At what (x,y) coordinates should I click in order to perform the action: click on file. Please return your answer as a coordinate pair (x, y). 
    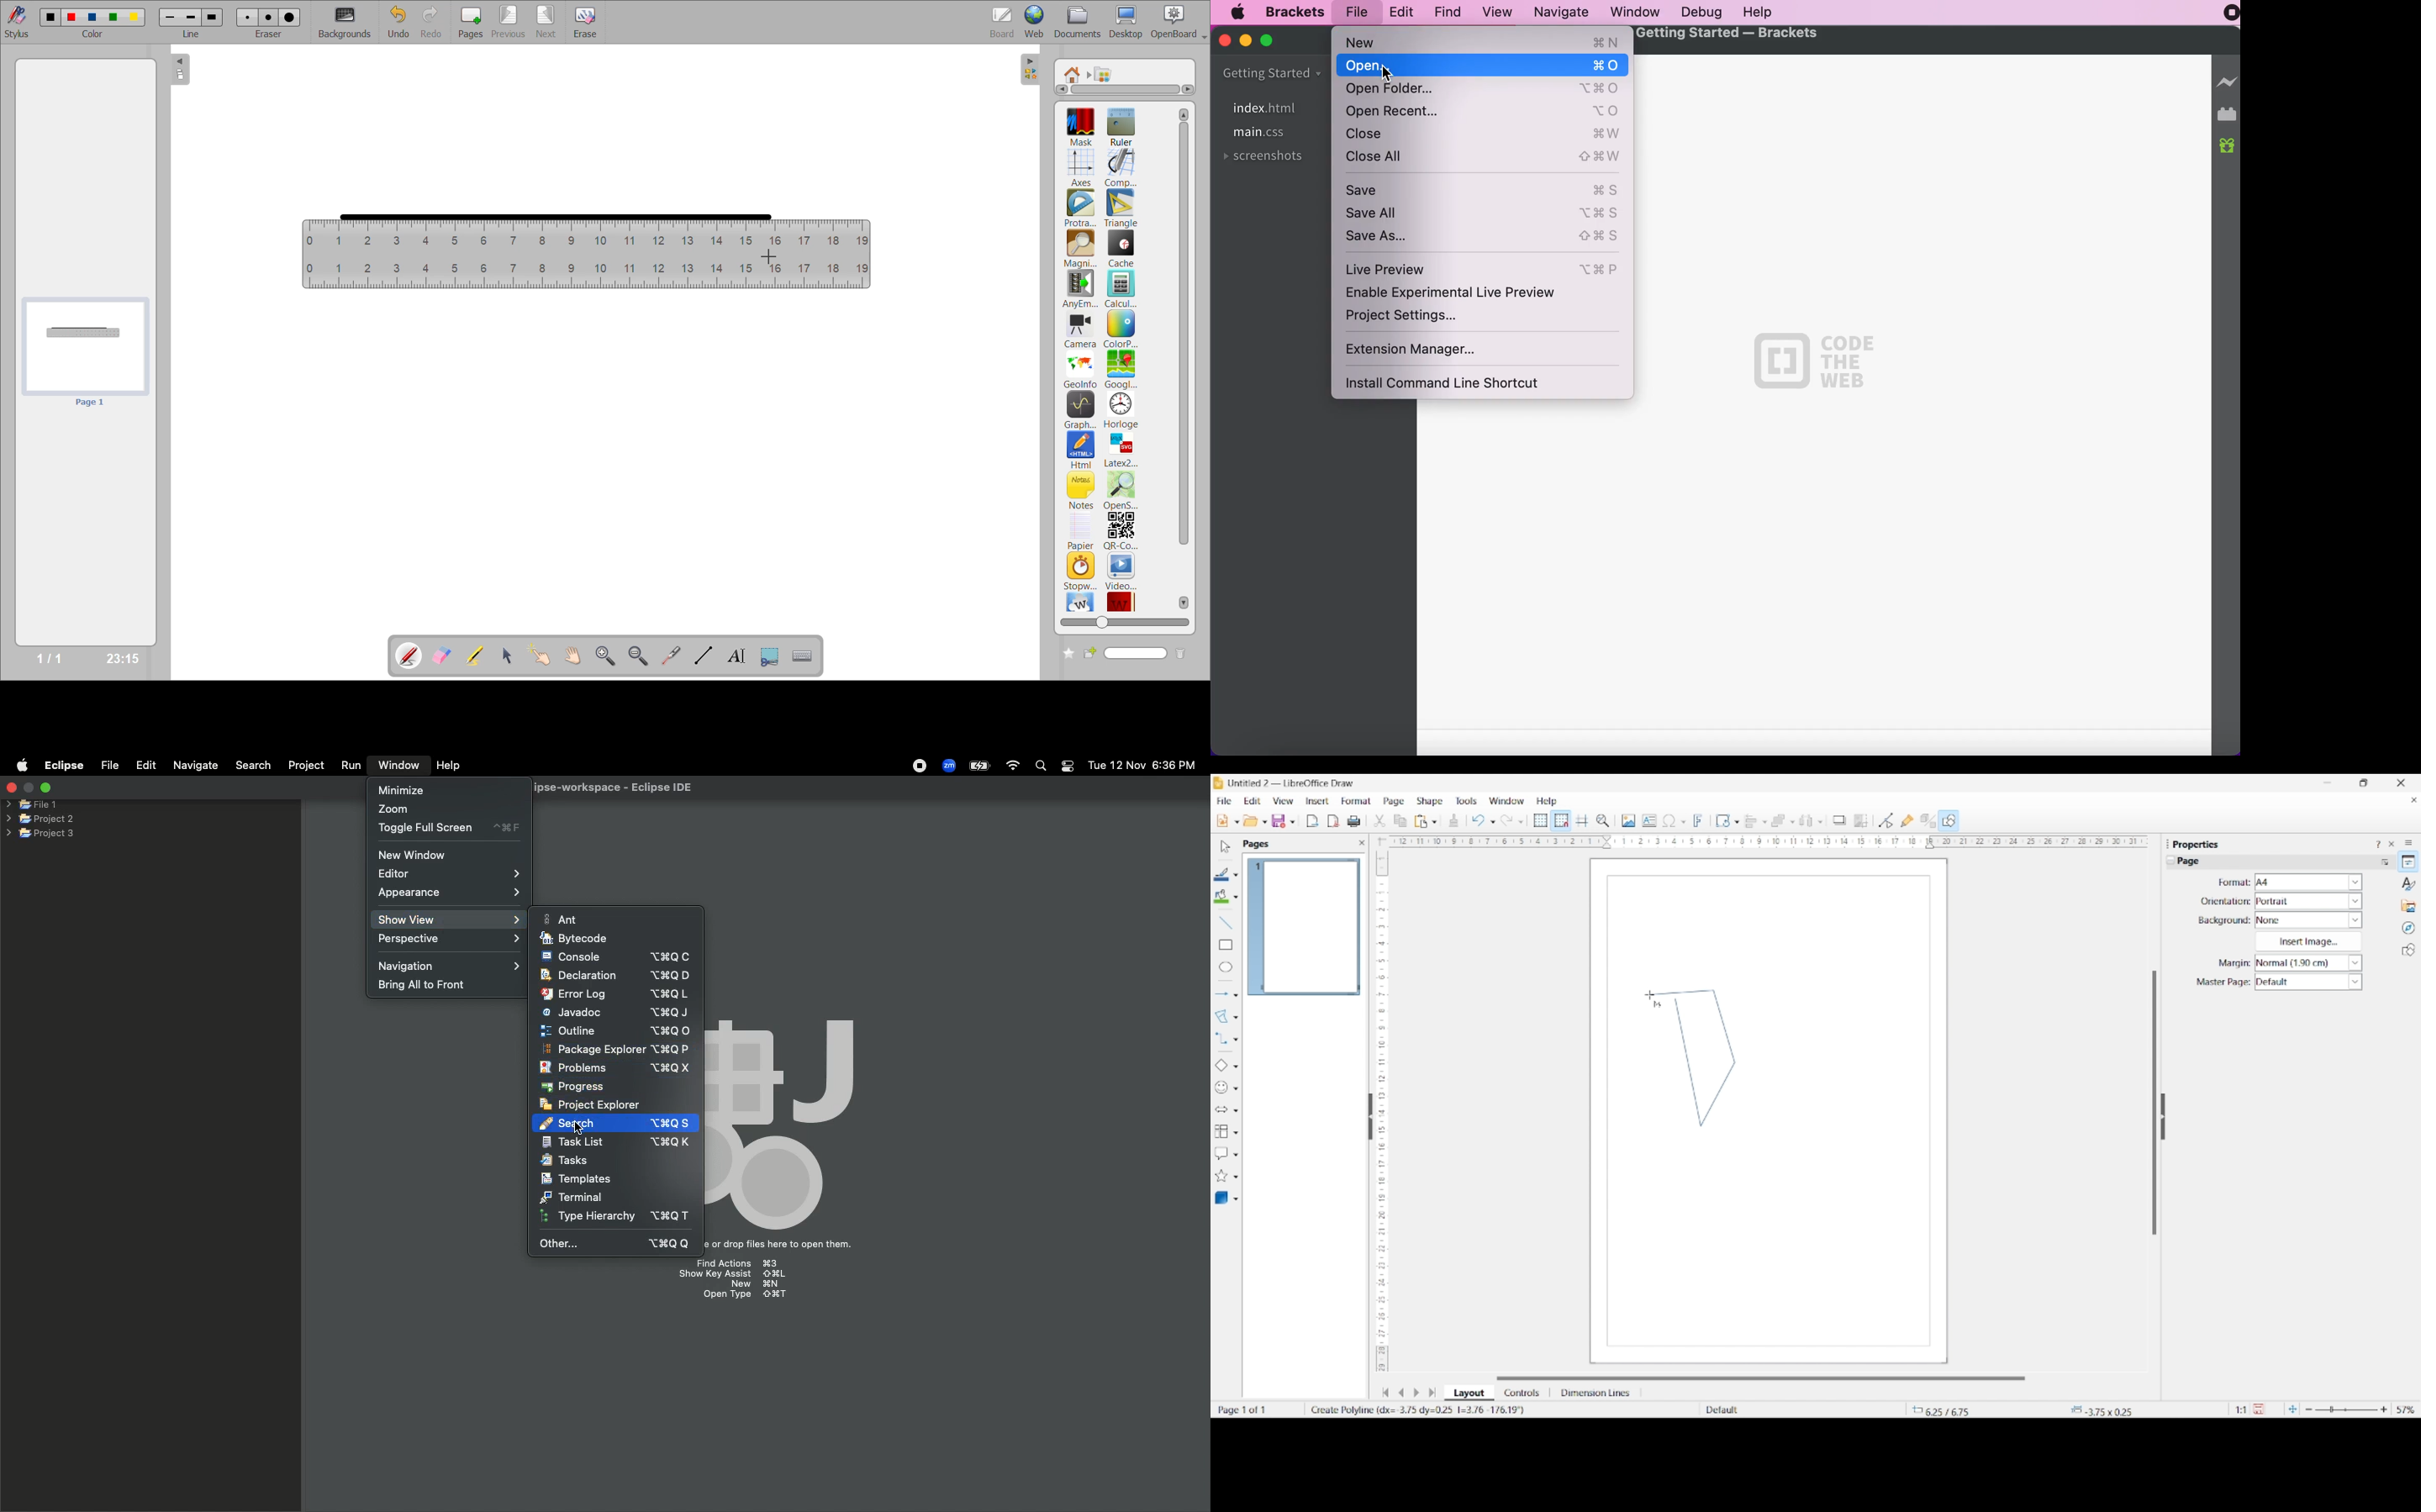
    Looking at the image, I should click on (1359, 10).